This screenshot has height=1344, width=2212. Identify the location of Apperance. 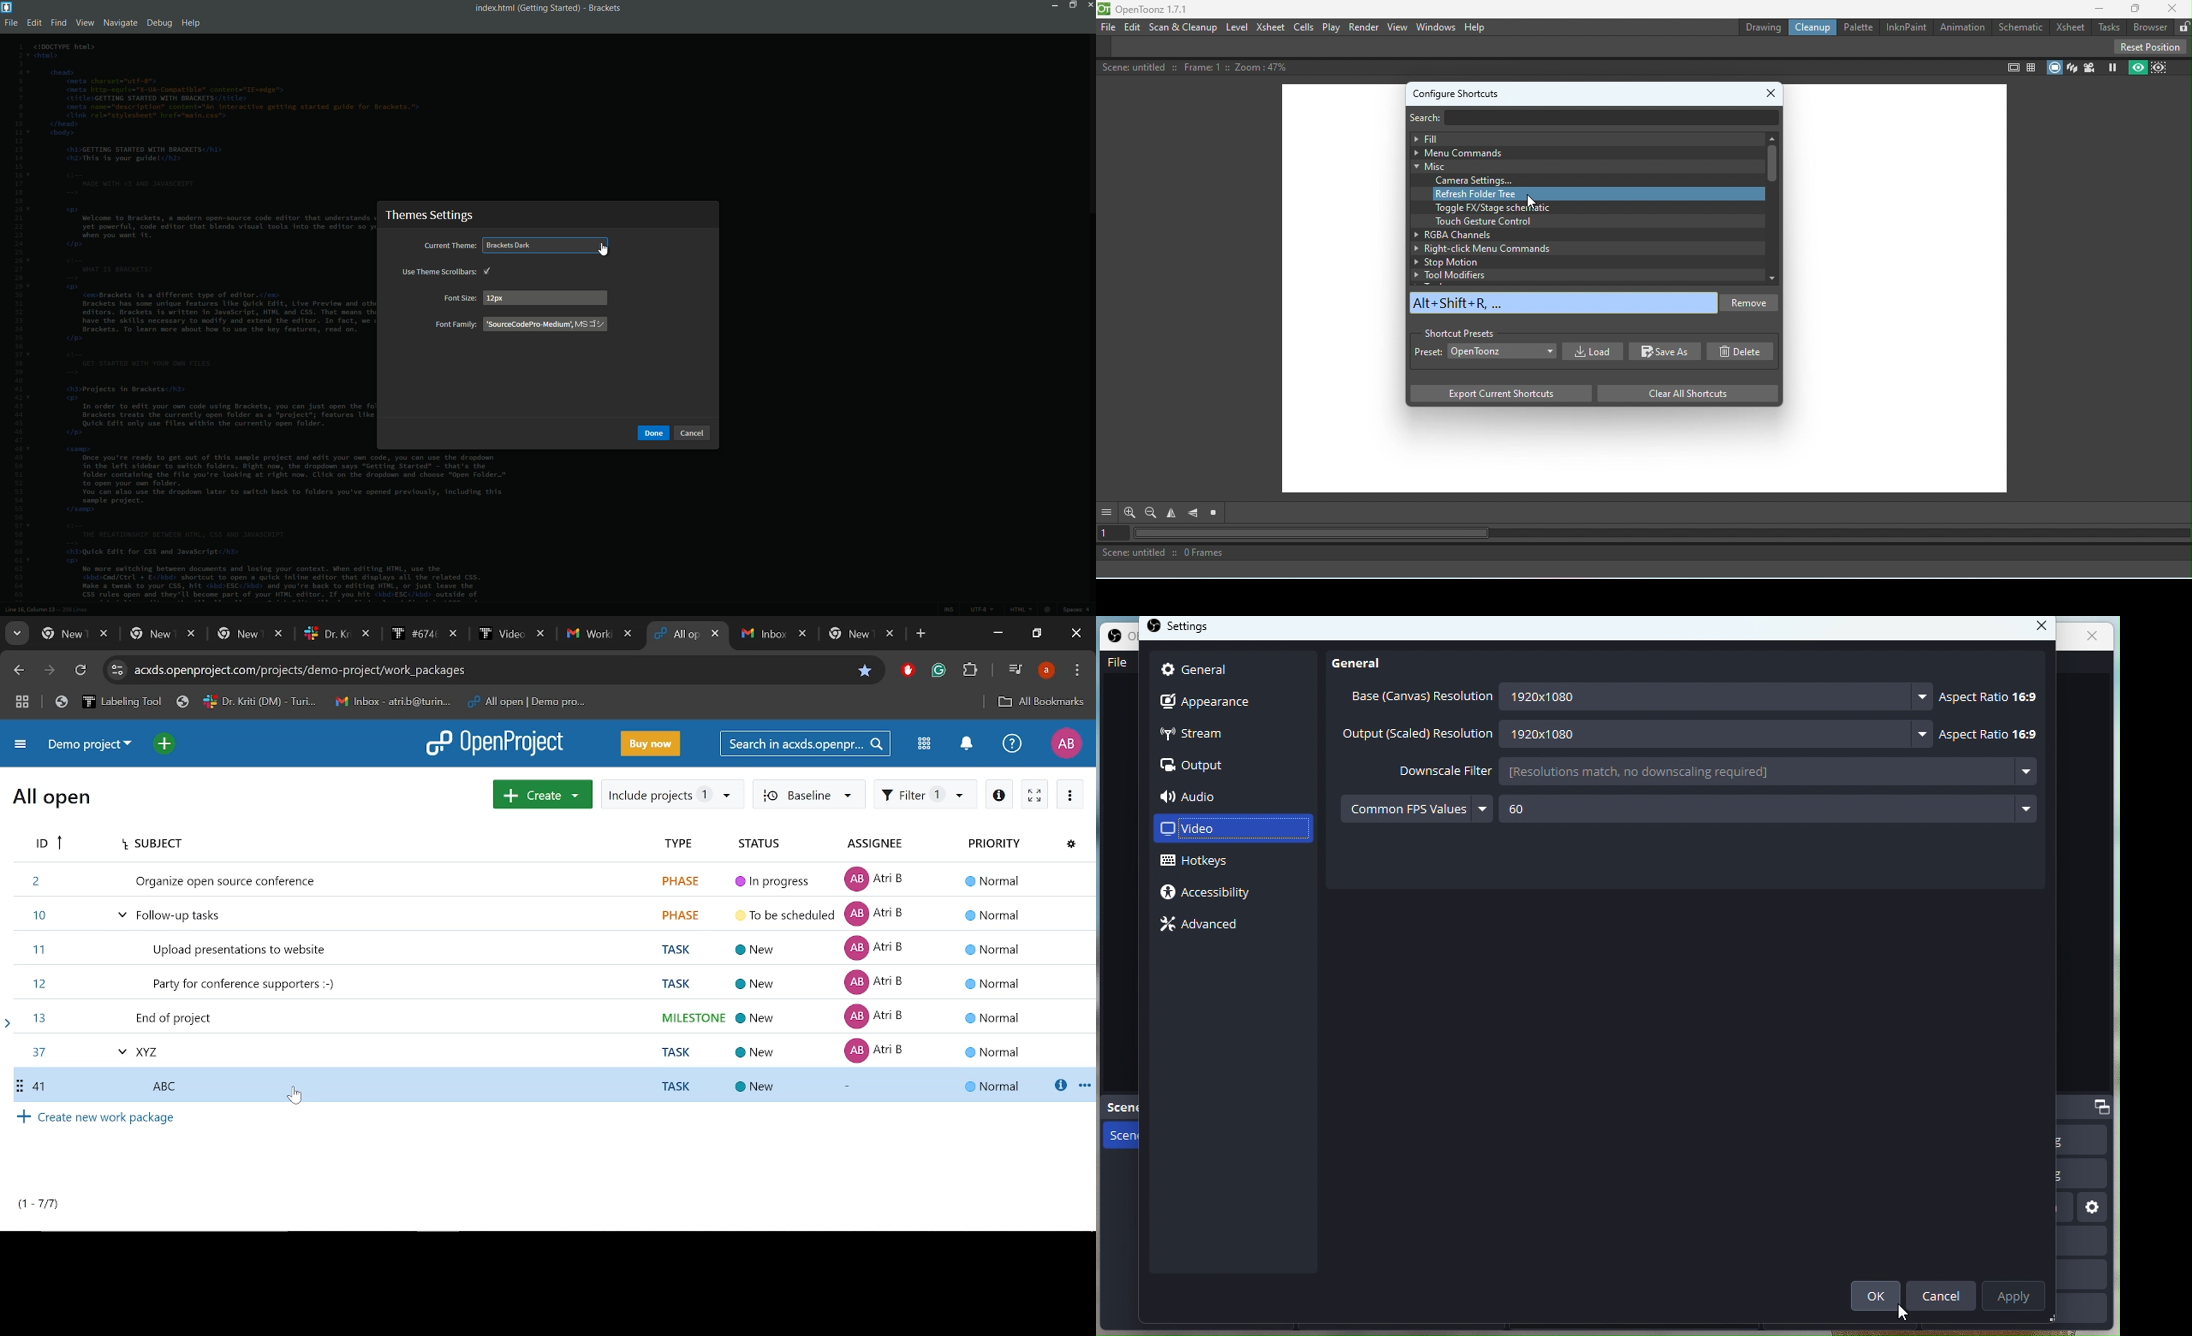
(1234, 702).